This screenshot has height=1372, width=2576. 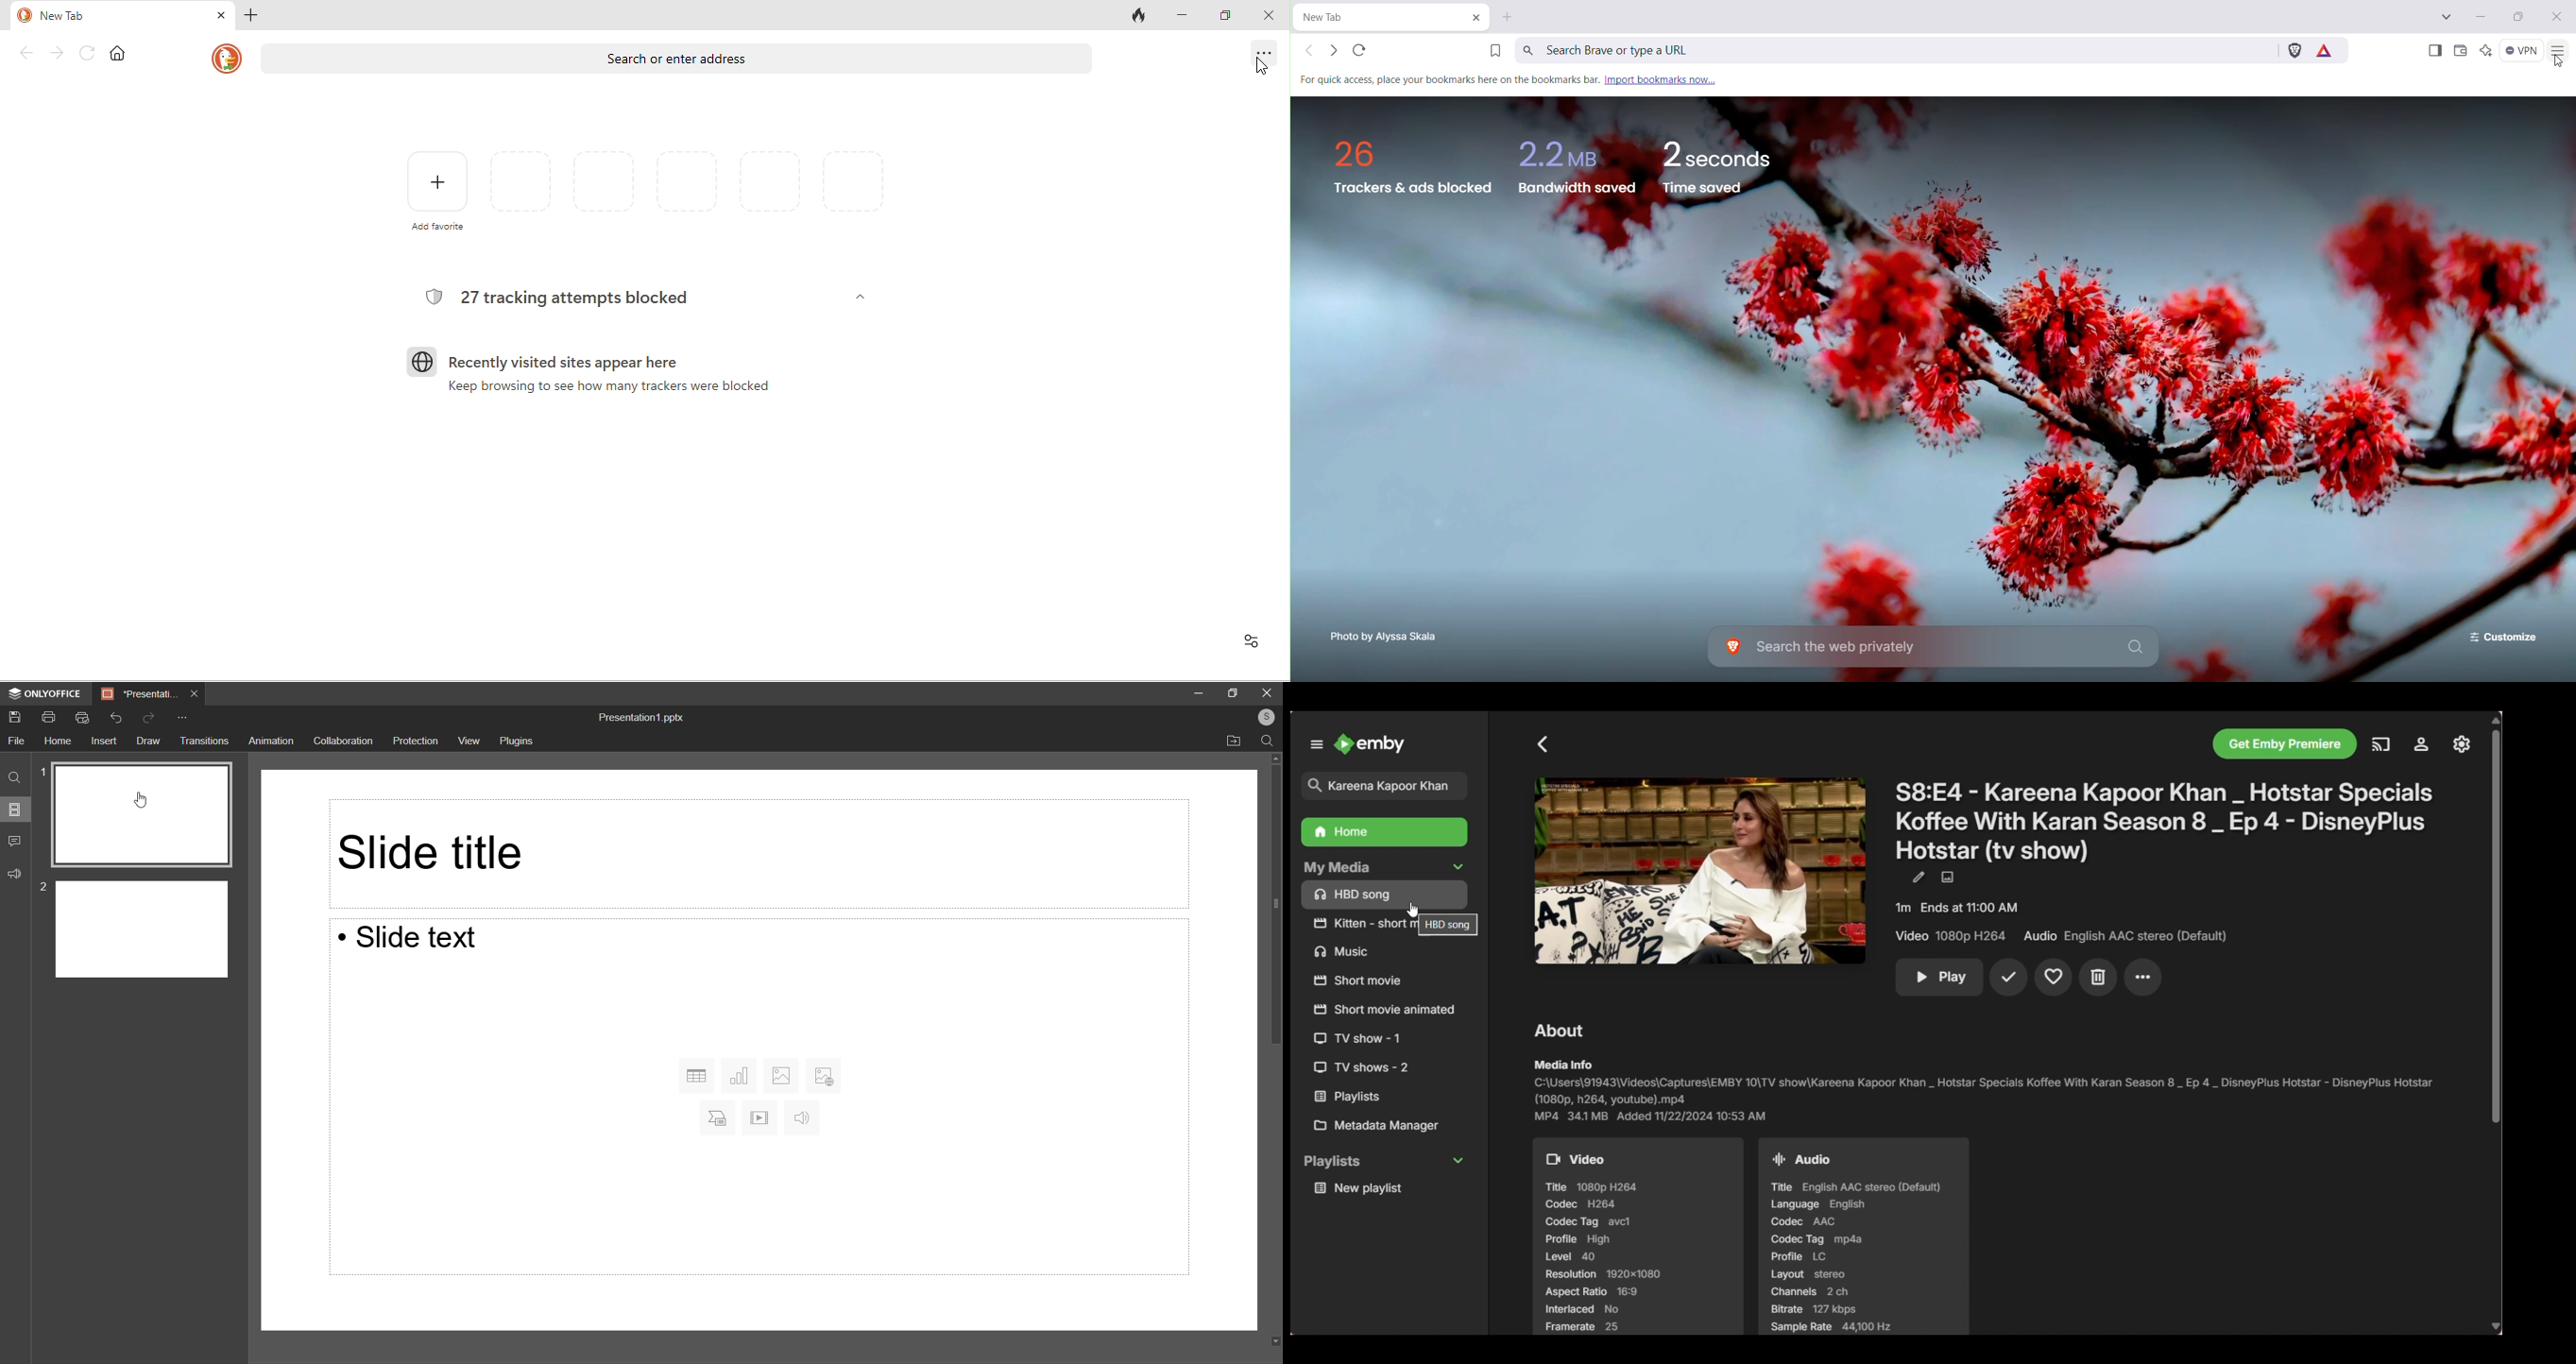 I want to click on , so click(x=2464, y=741).